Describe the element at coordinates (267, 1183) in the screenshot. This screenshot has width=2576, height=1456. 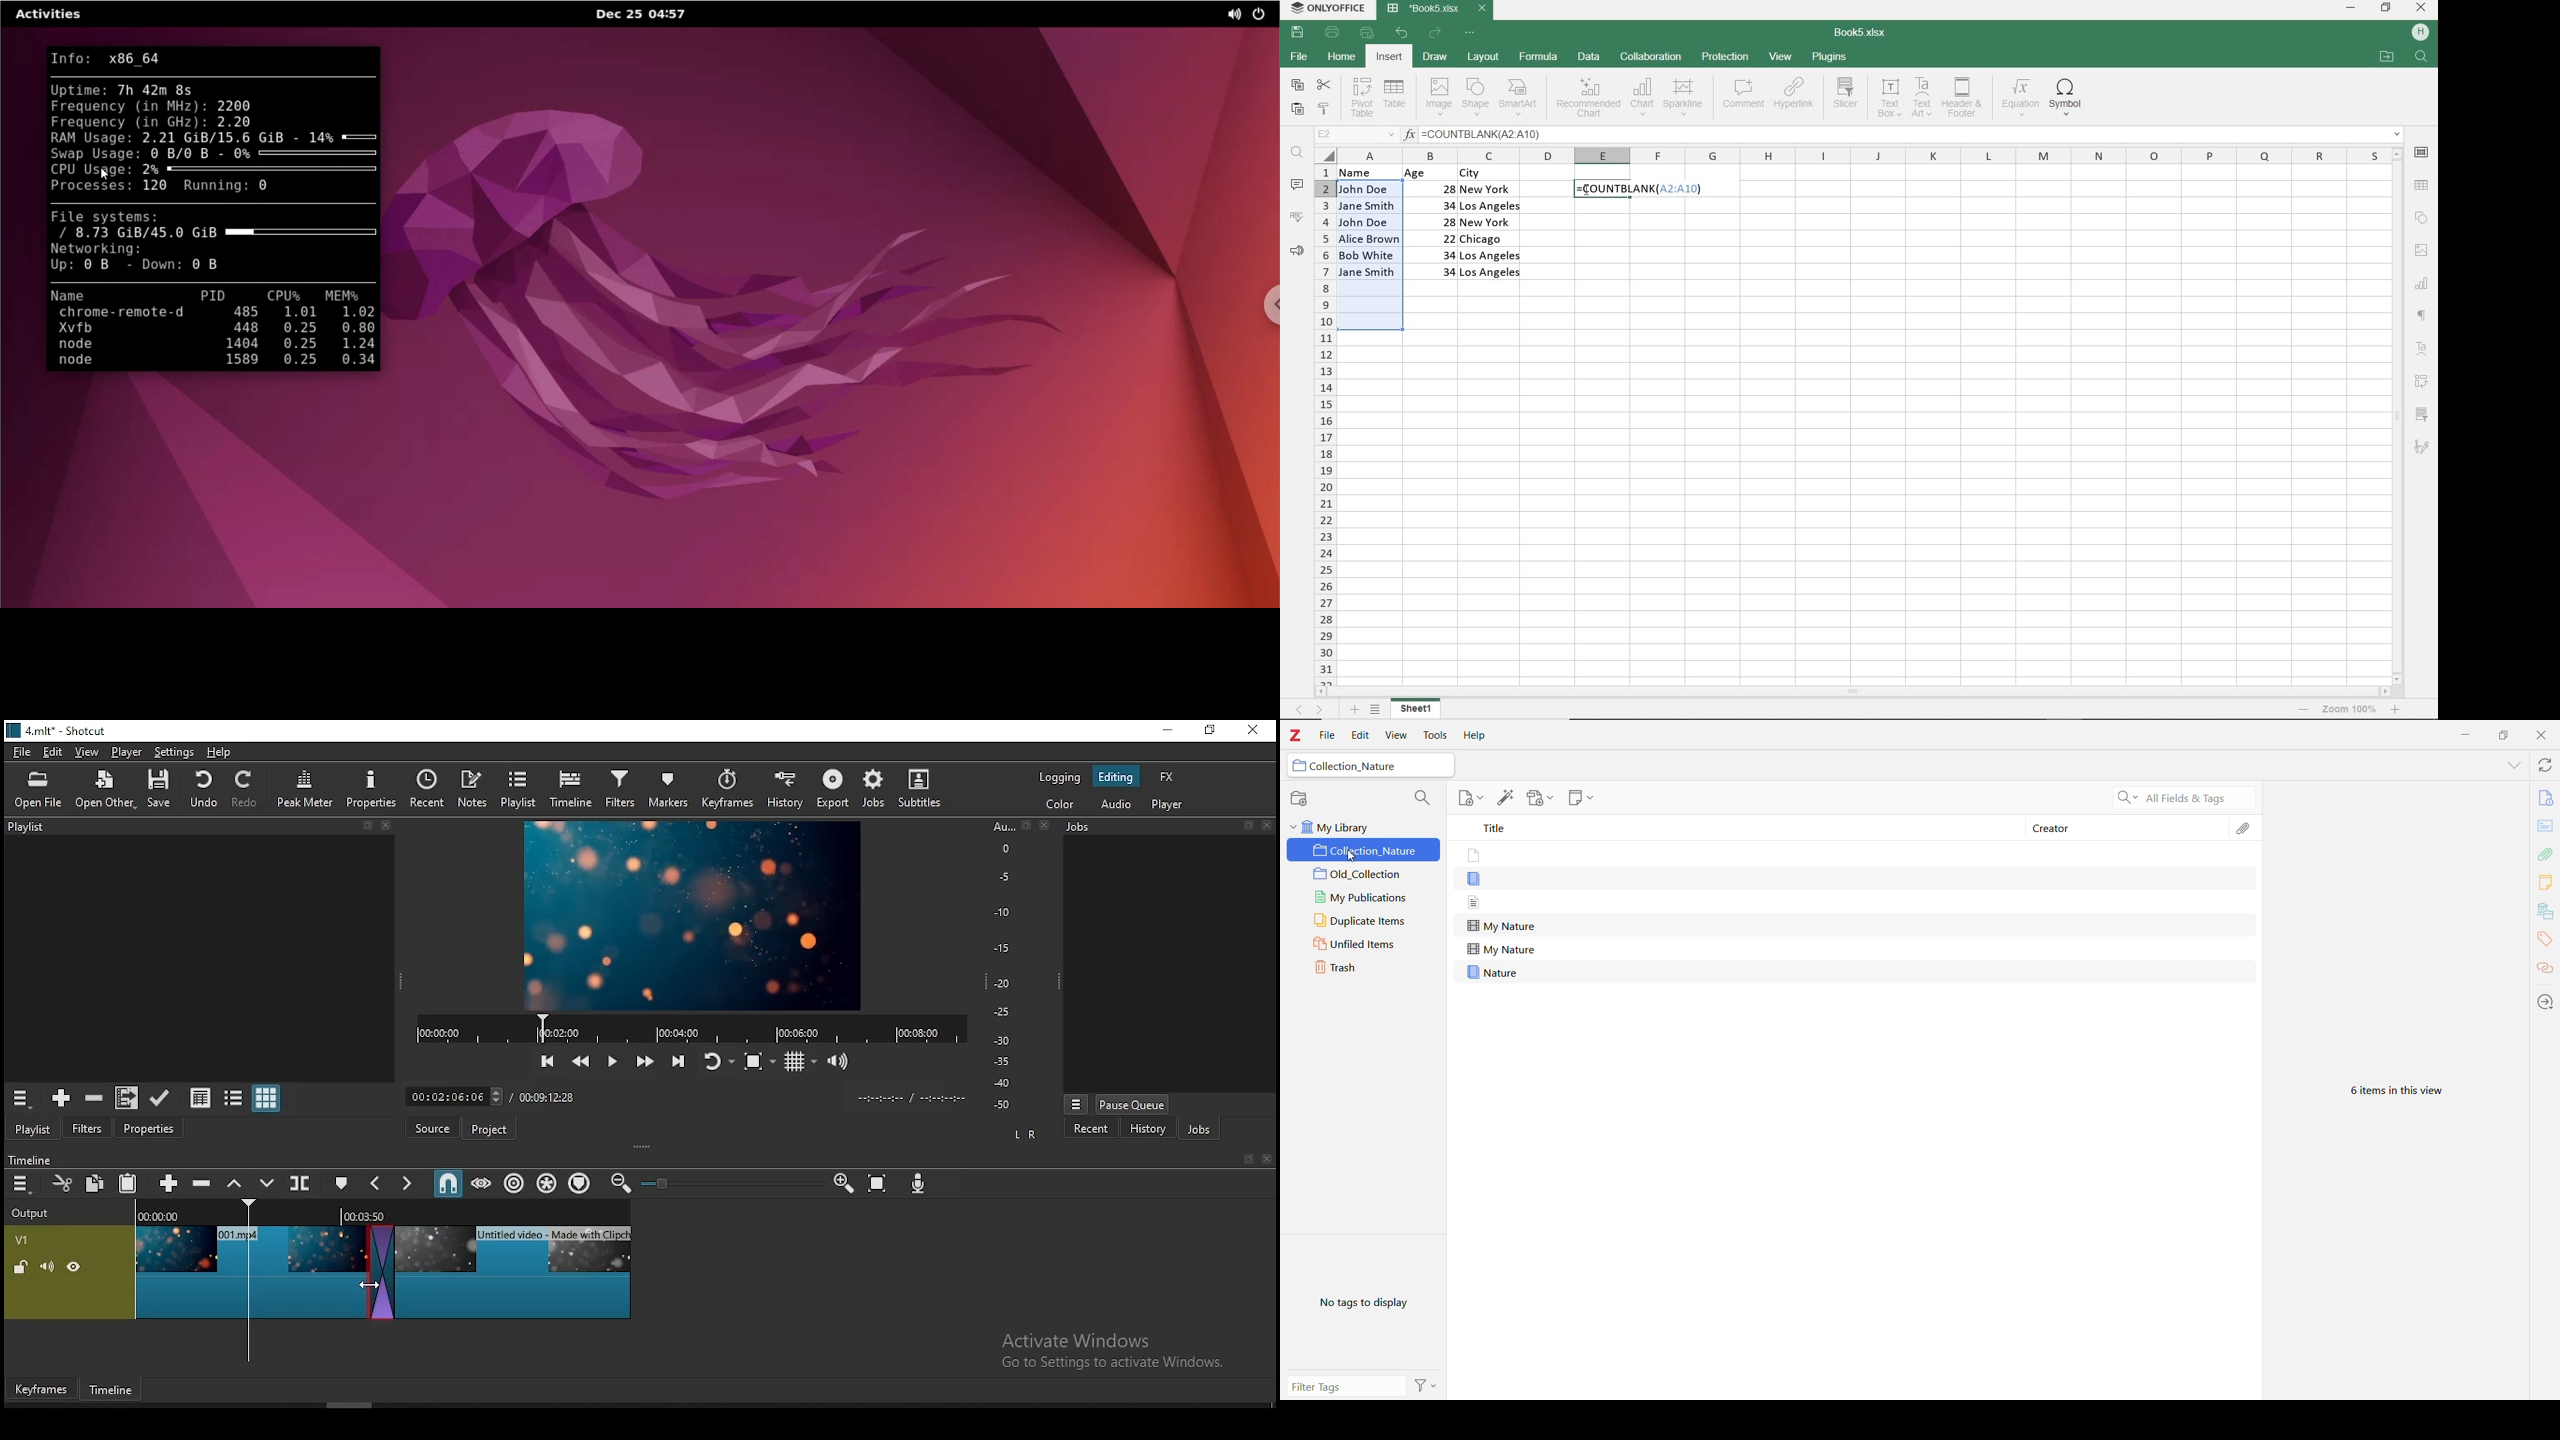
I see `overwrite` at that location.